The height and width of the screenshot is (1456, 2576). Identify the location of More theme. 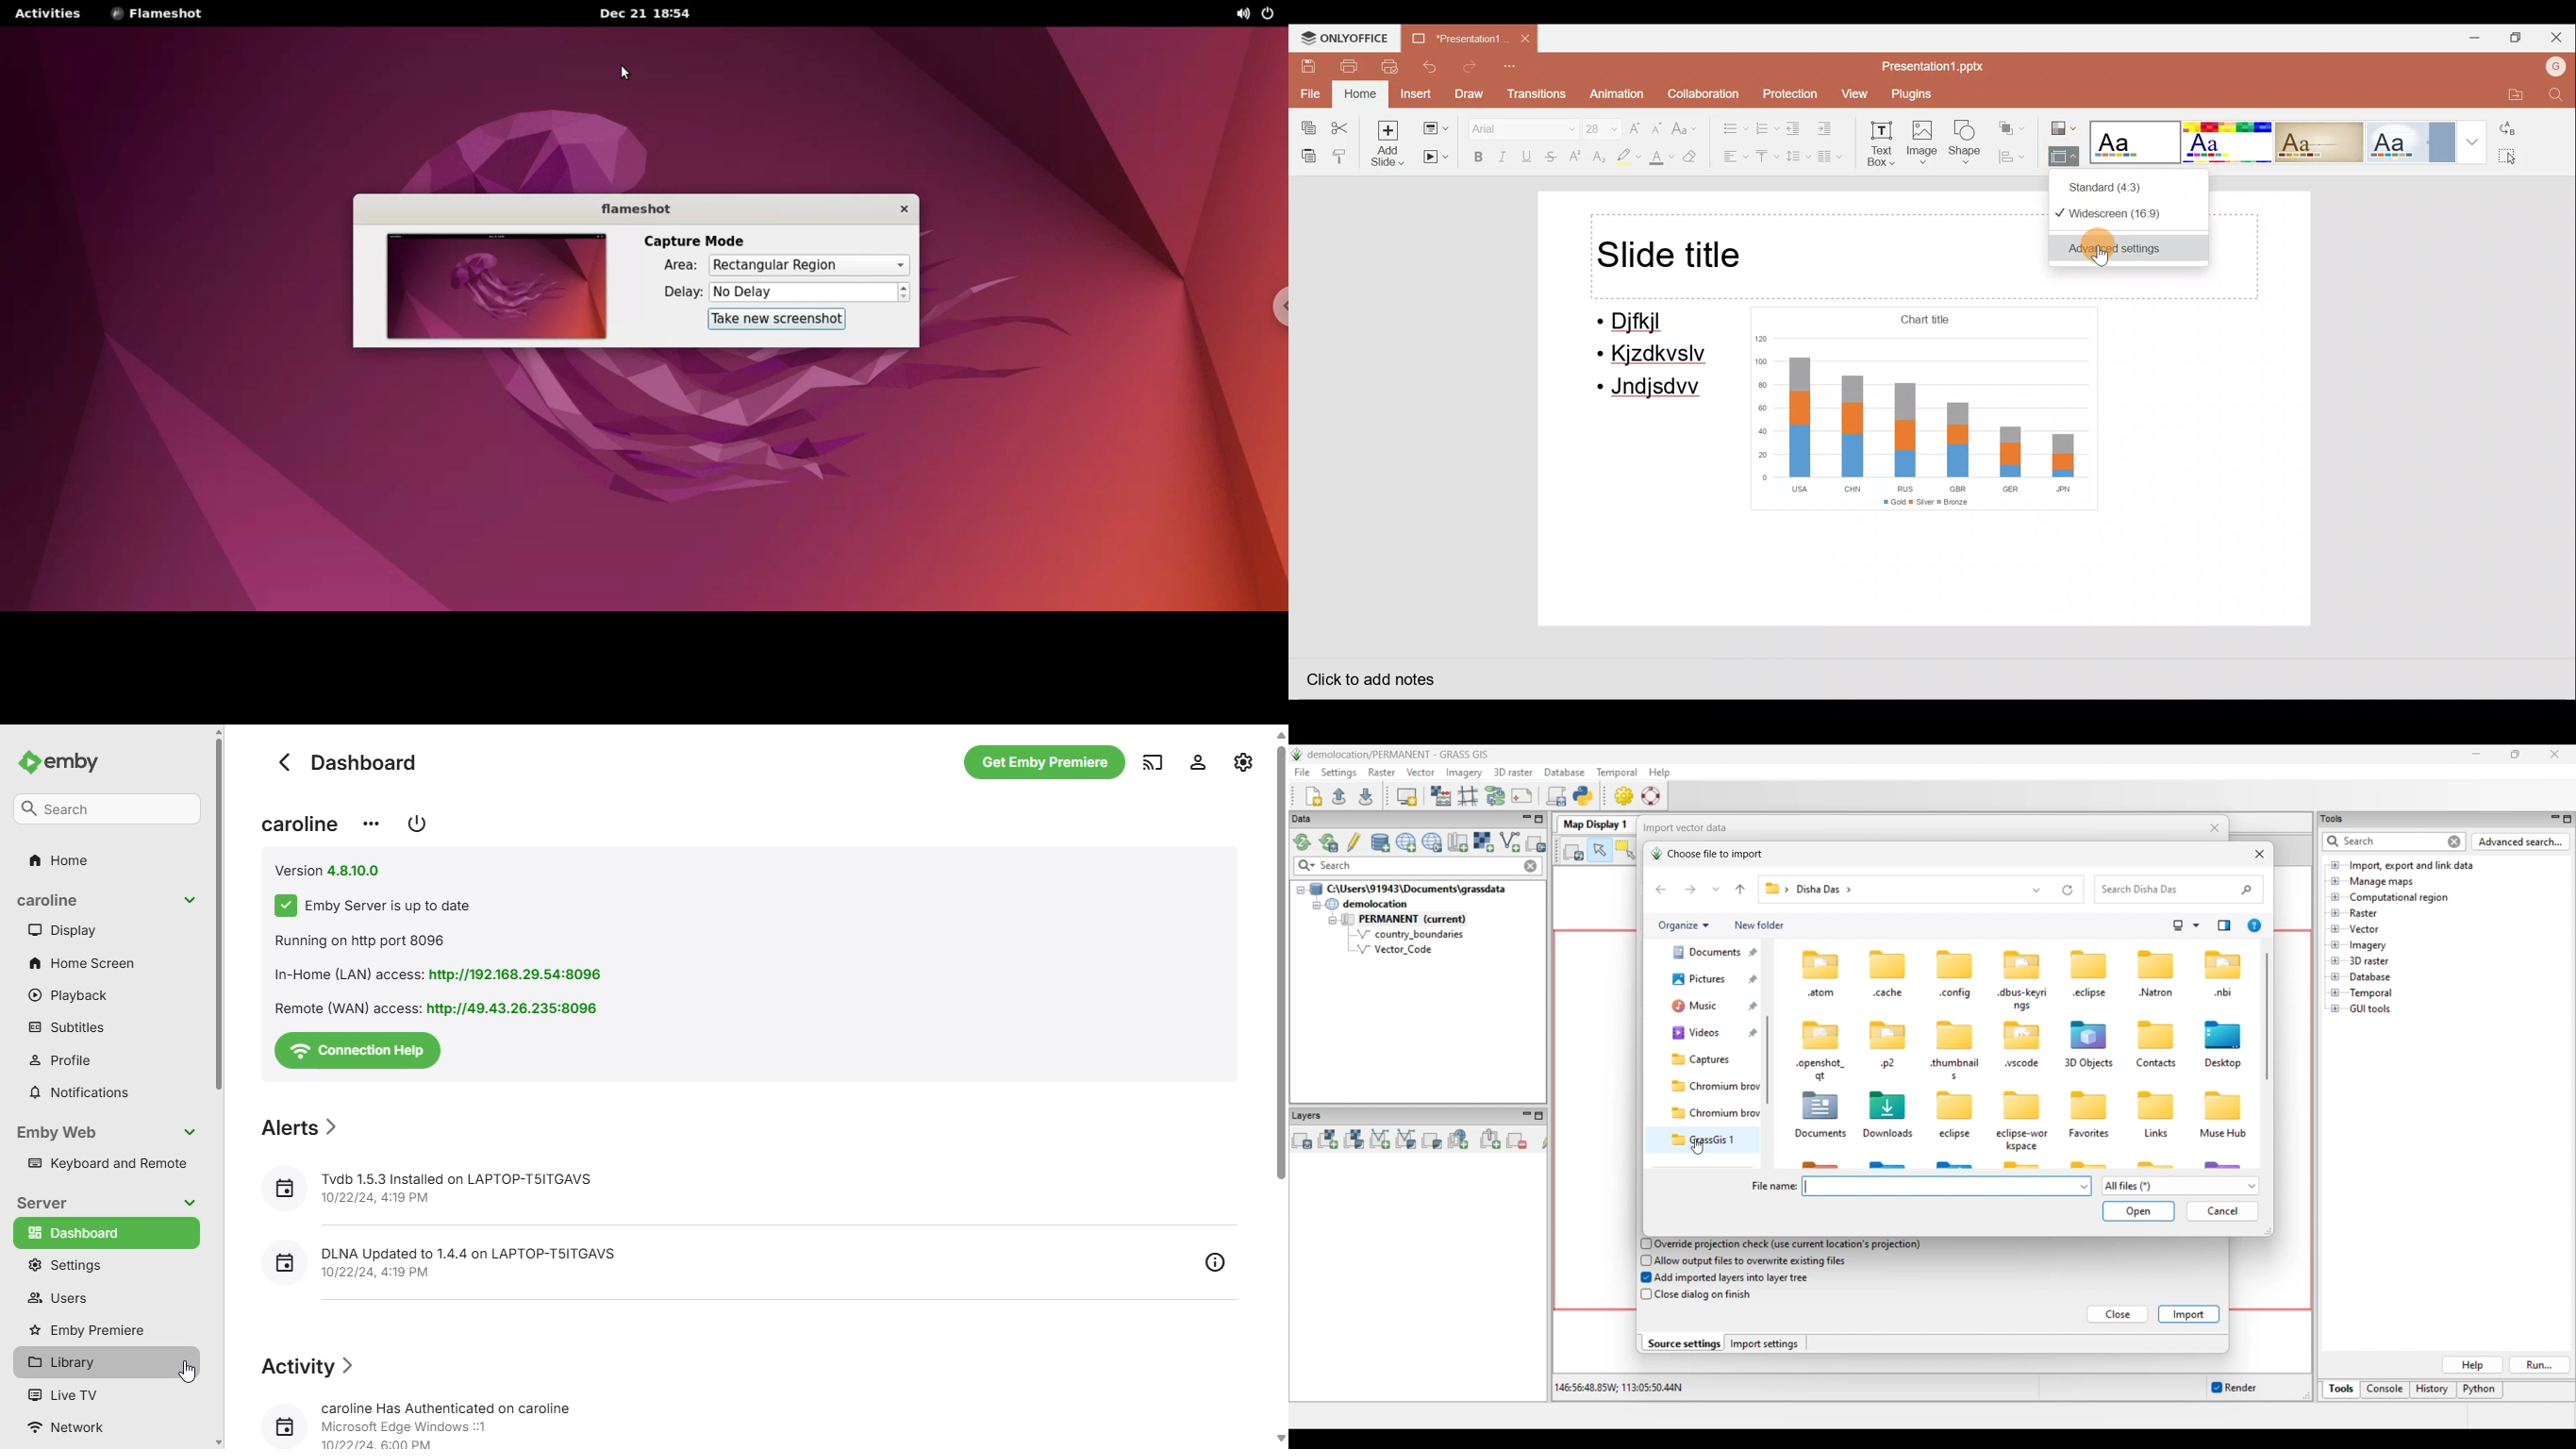
(2471, 141).